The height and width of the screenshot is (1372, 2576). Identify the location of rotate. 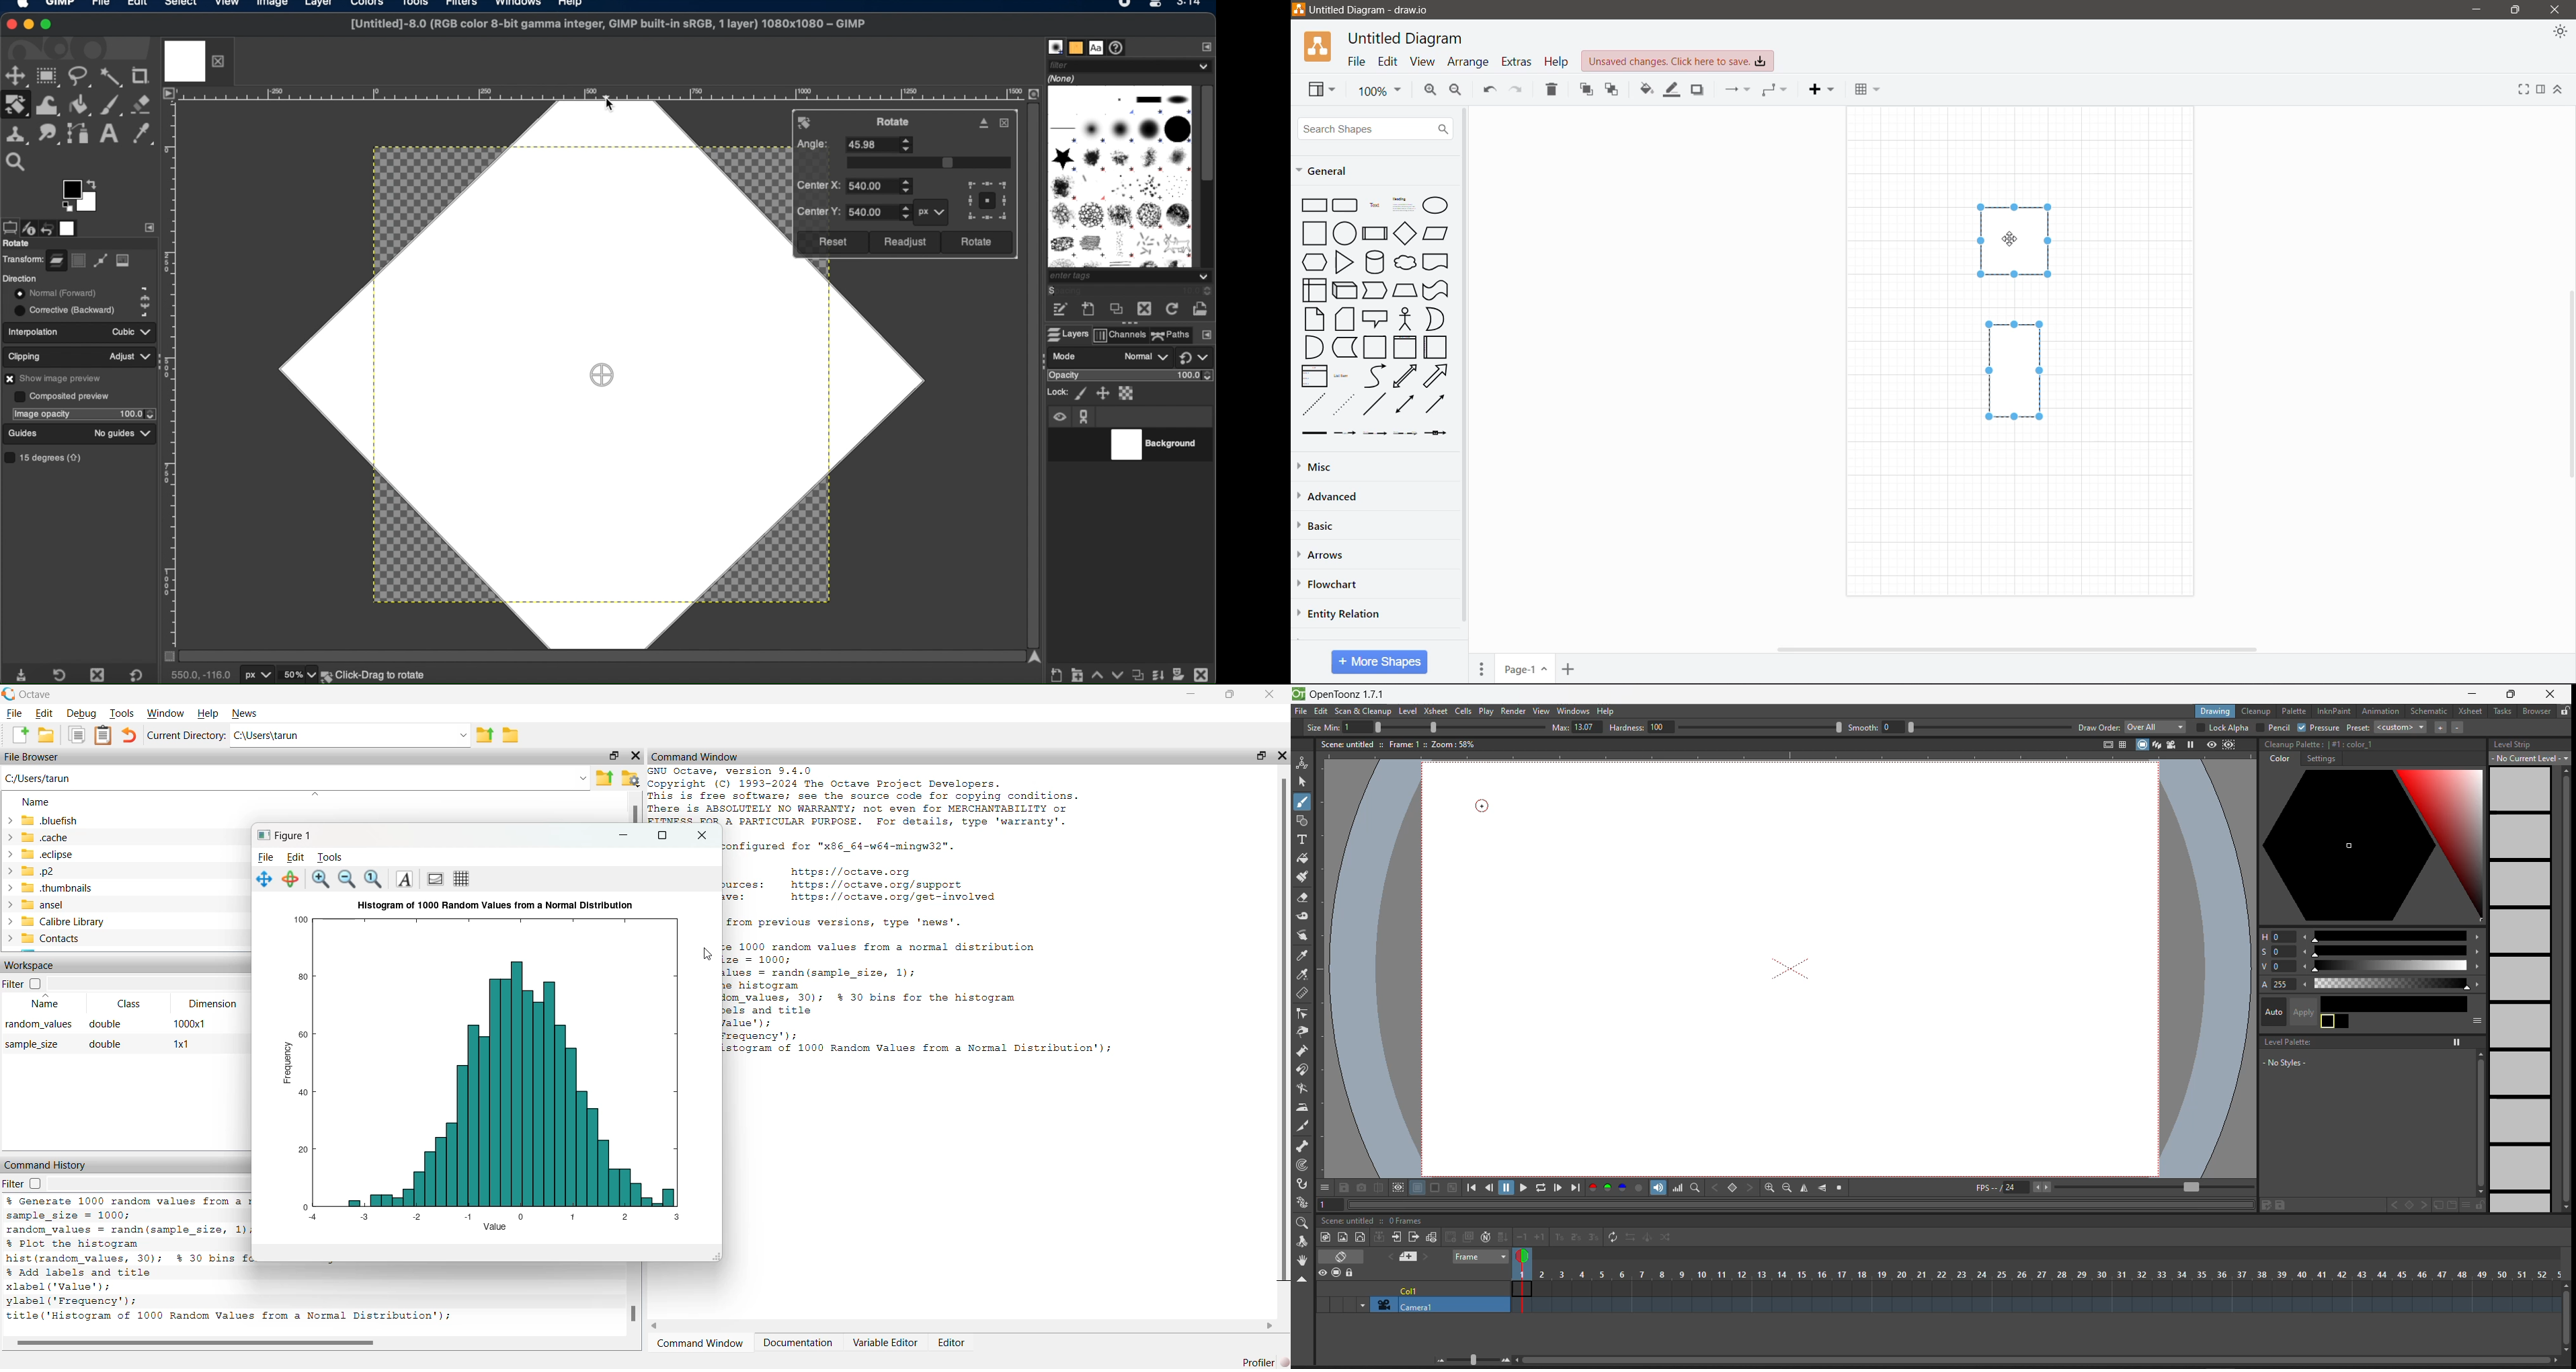
(18, 244).